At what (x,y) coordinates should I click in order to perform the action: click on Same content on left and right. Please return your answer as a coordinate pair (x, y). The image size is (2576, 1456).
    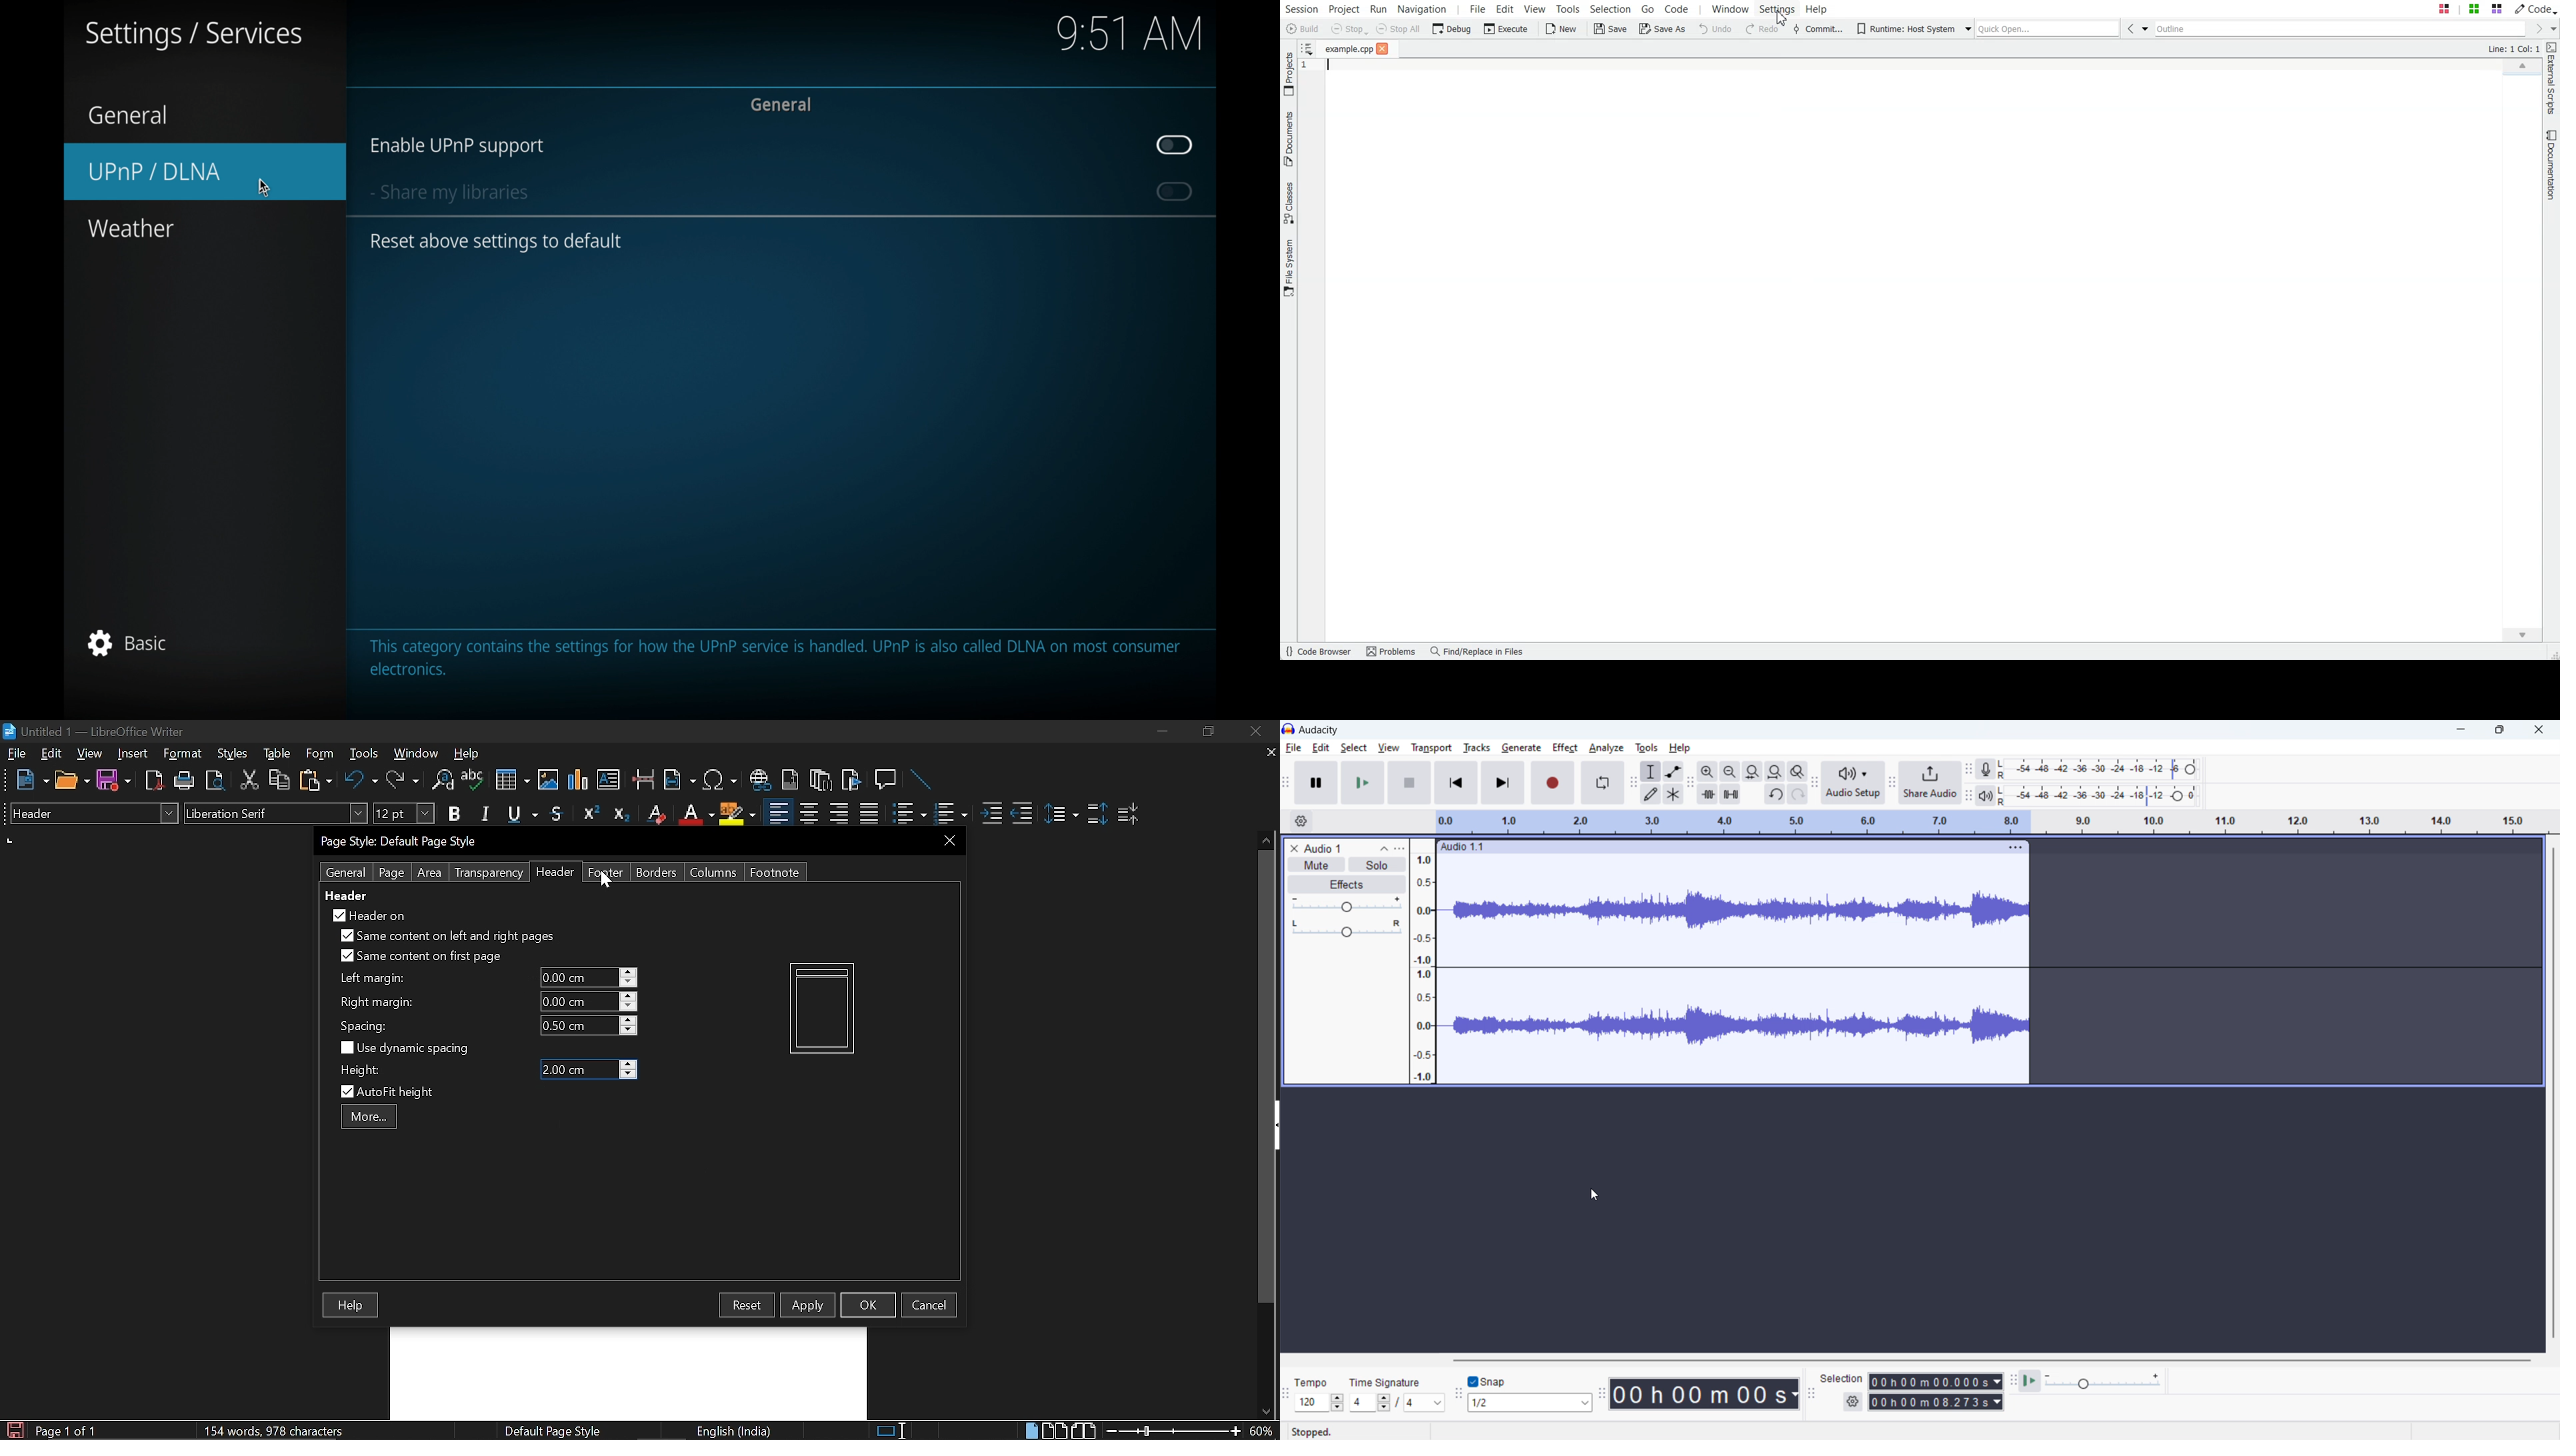
    Looking at the image, I should click on (446, 938).